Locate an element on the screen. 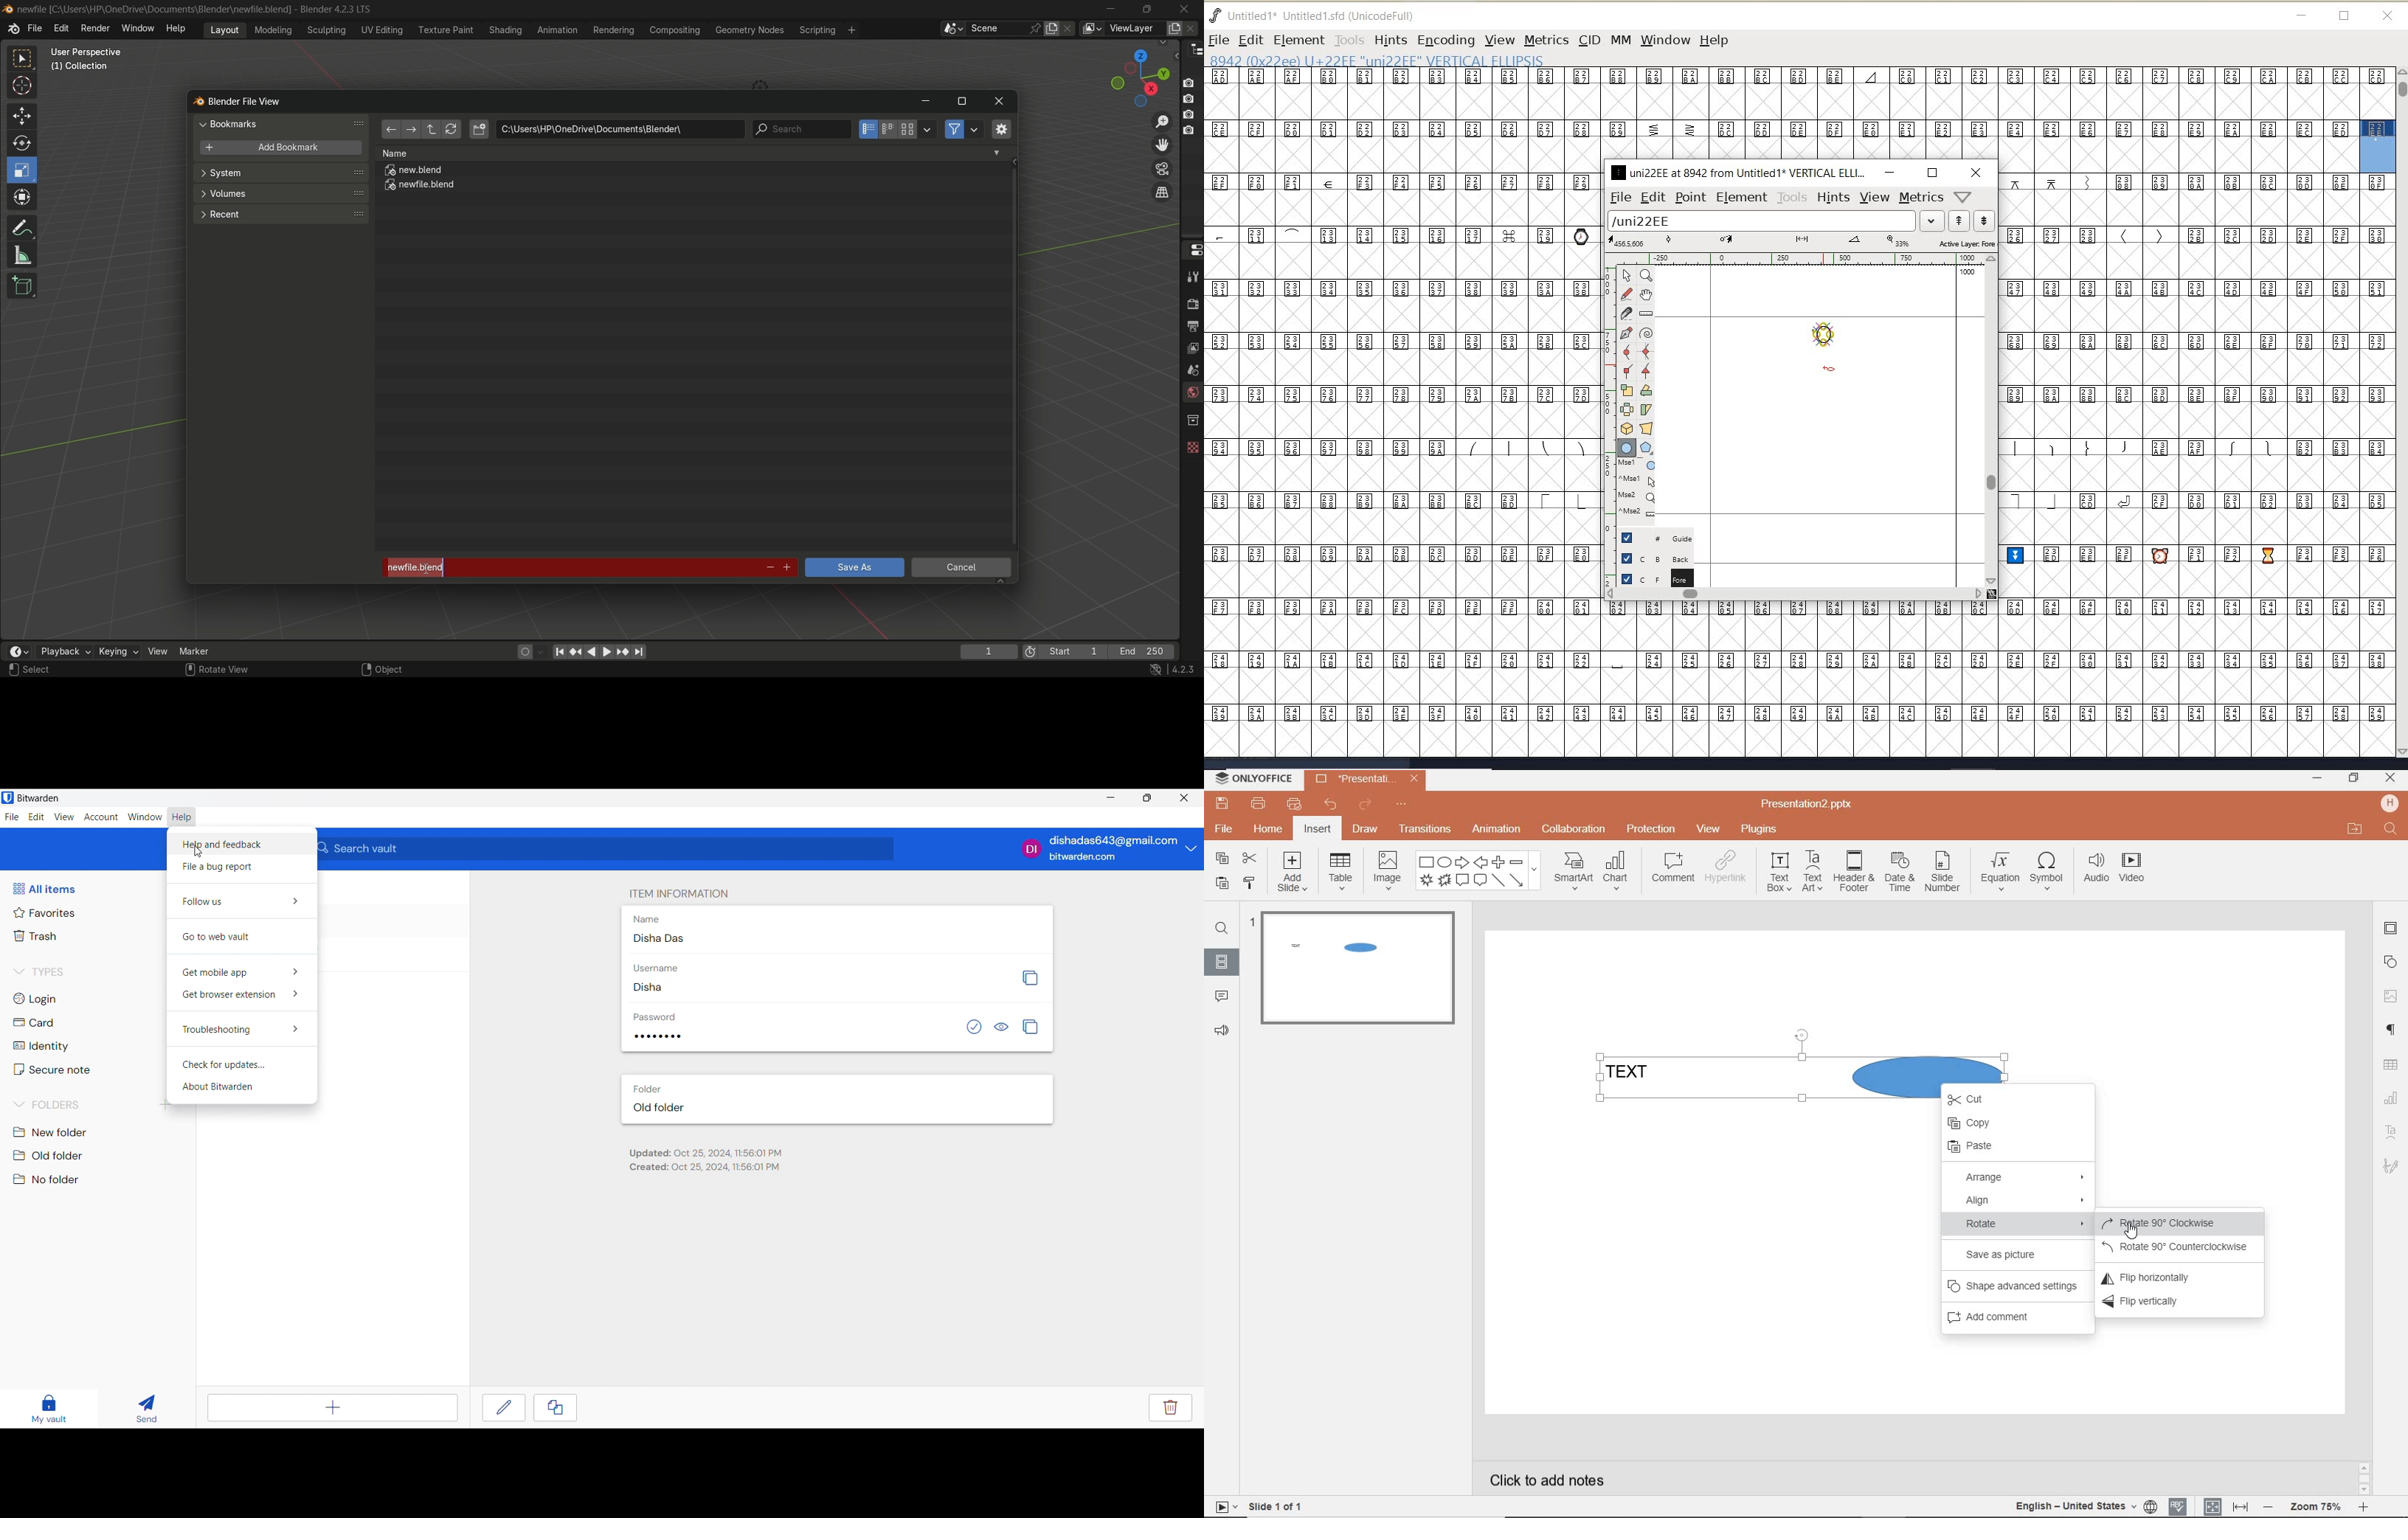 This screenshot has width=2408, height=1540. textbox is located at coordinates (1777, 873).